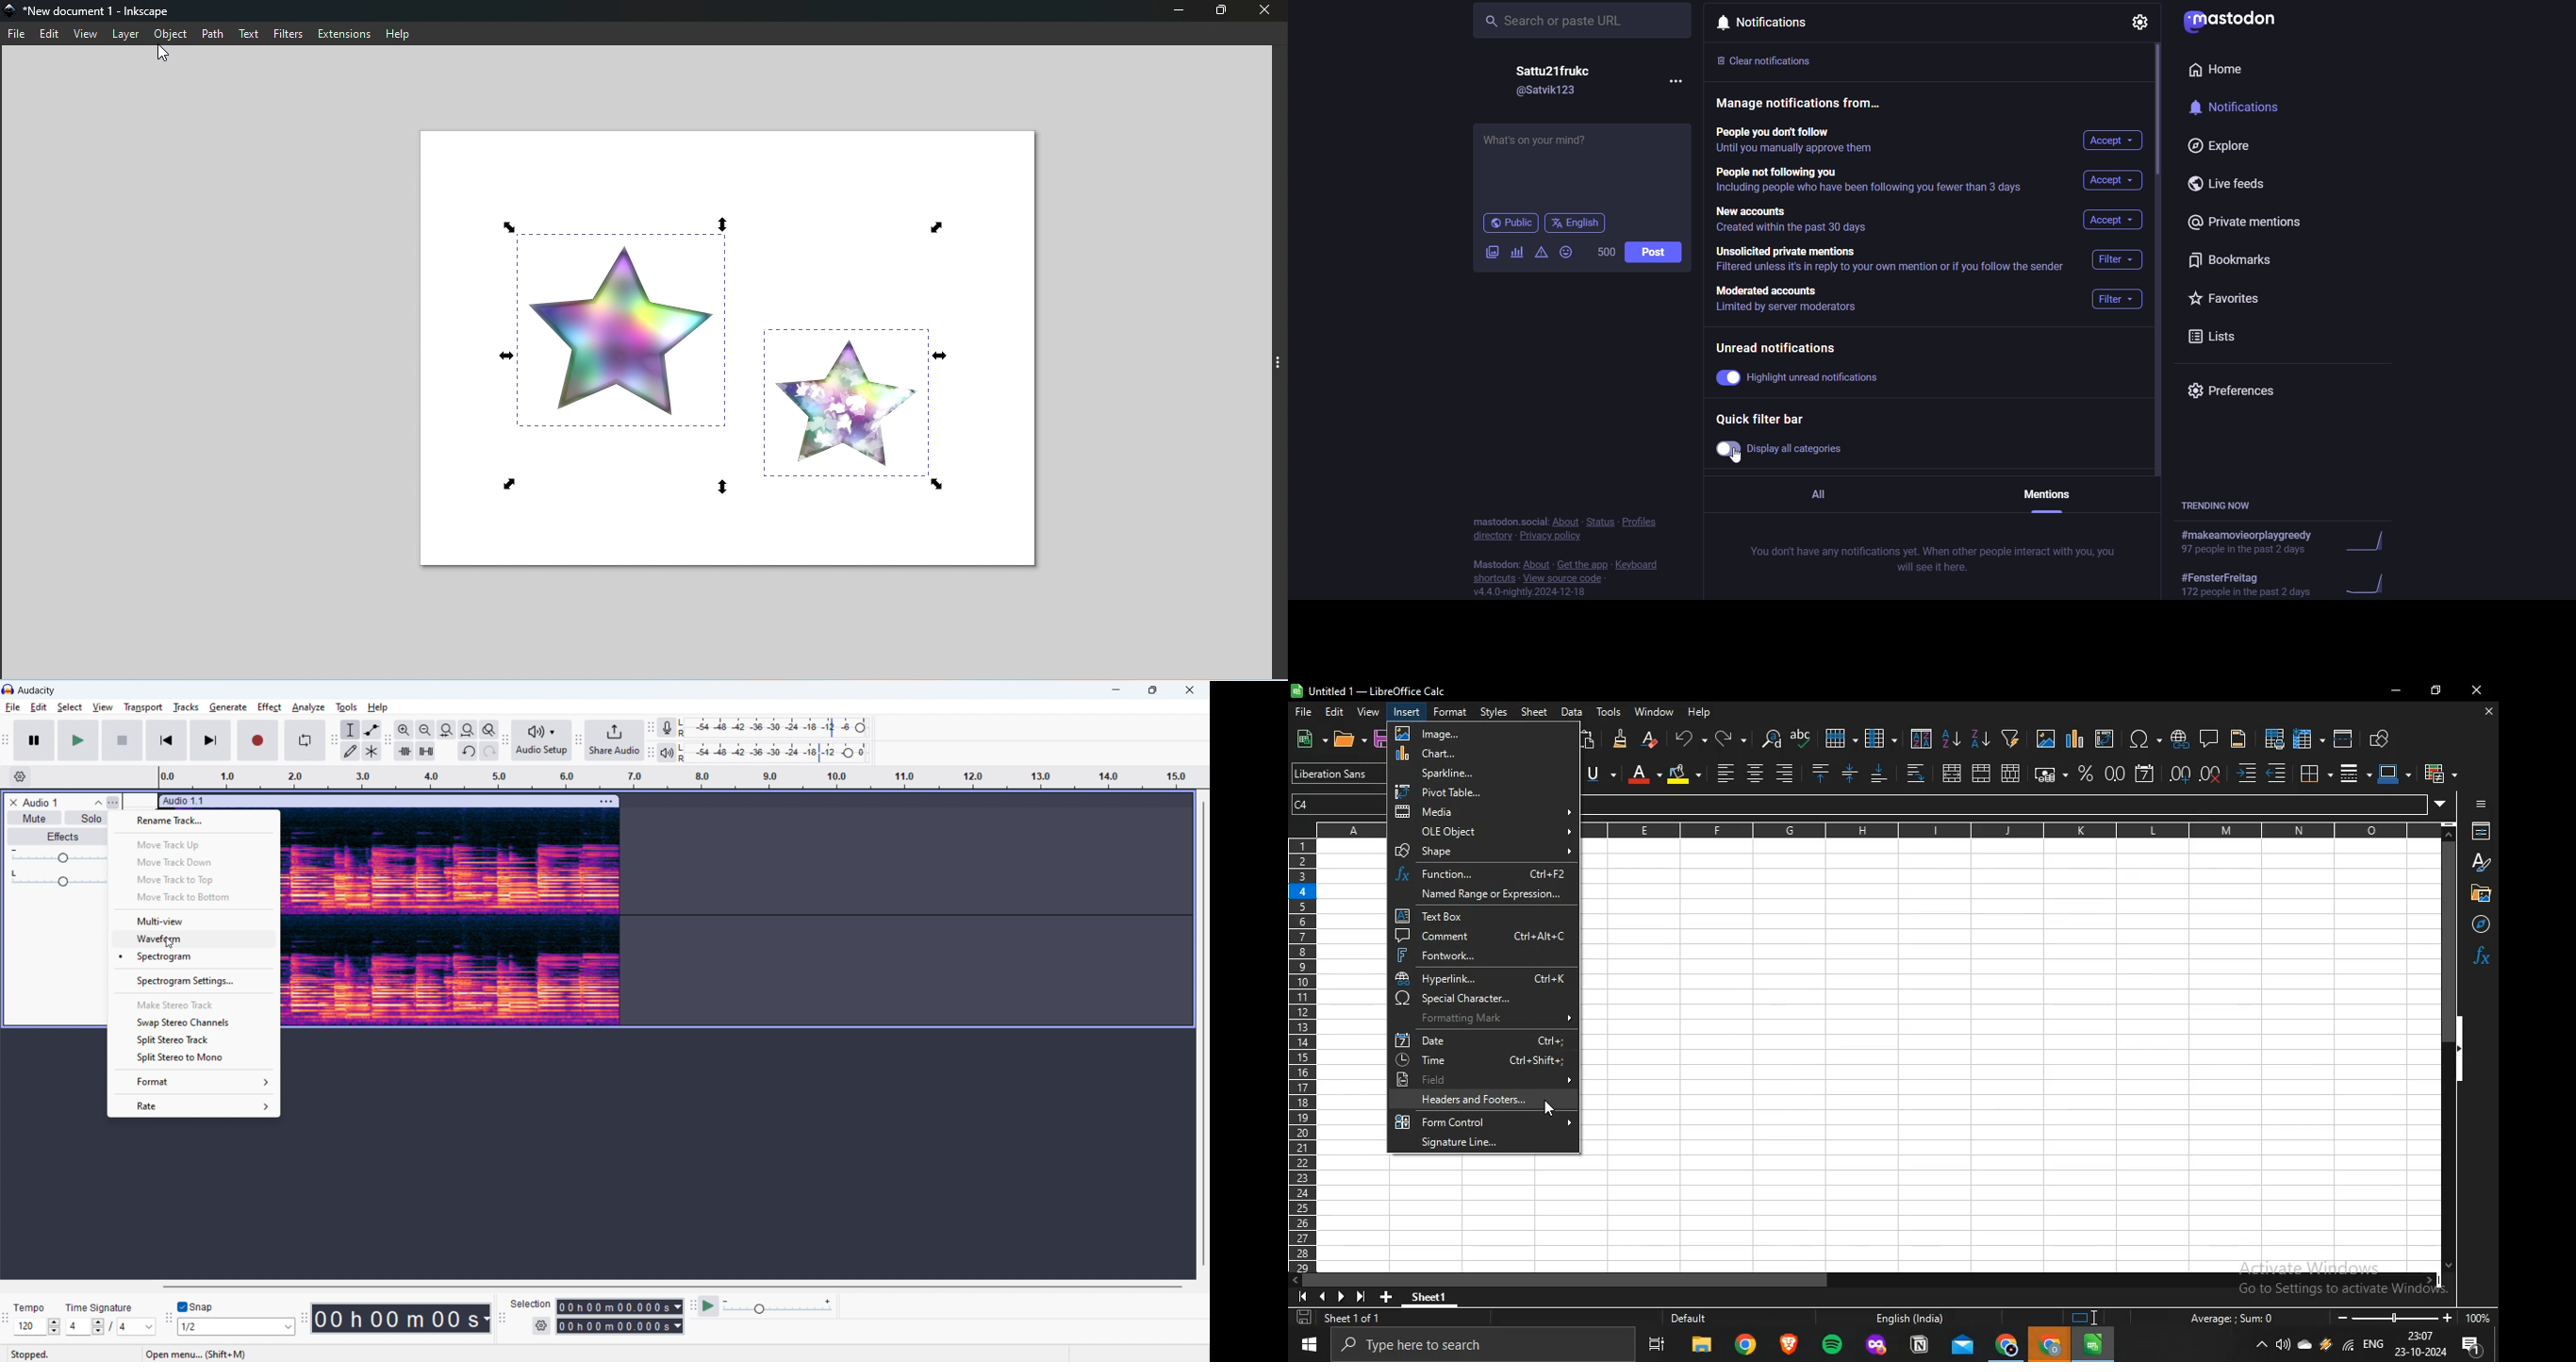 This screenshot has height=1372, width=2576. What do you see at coordinates (195, 957) in the screenshot?
I see `spectogram` at bounding box center [195, 957].